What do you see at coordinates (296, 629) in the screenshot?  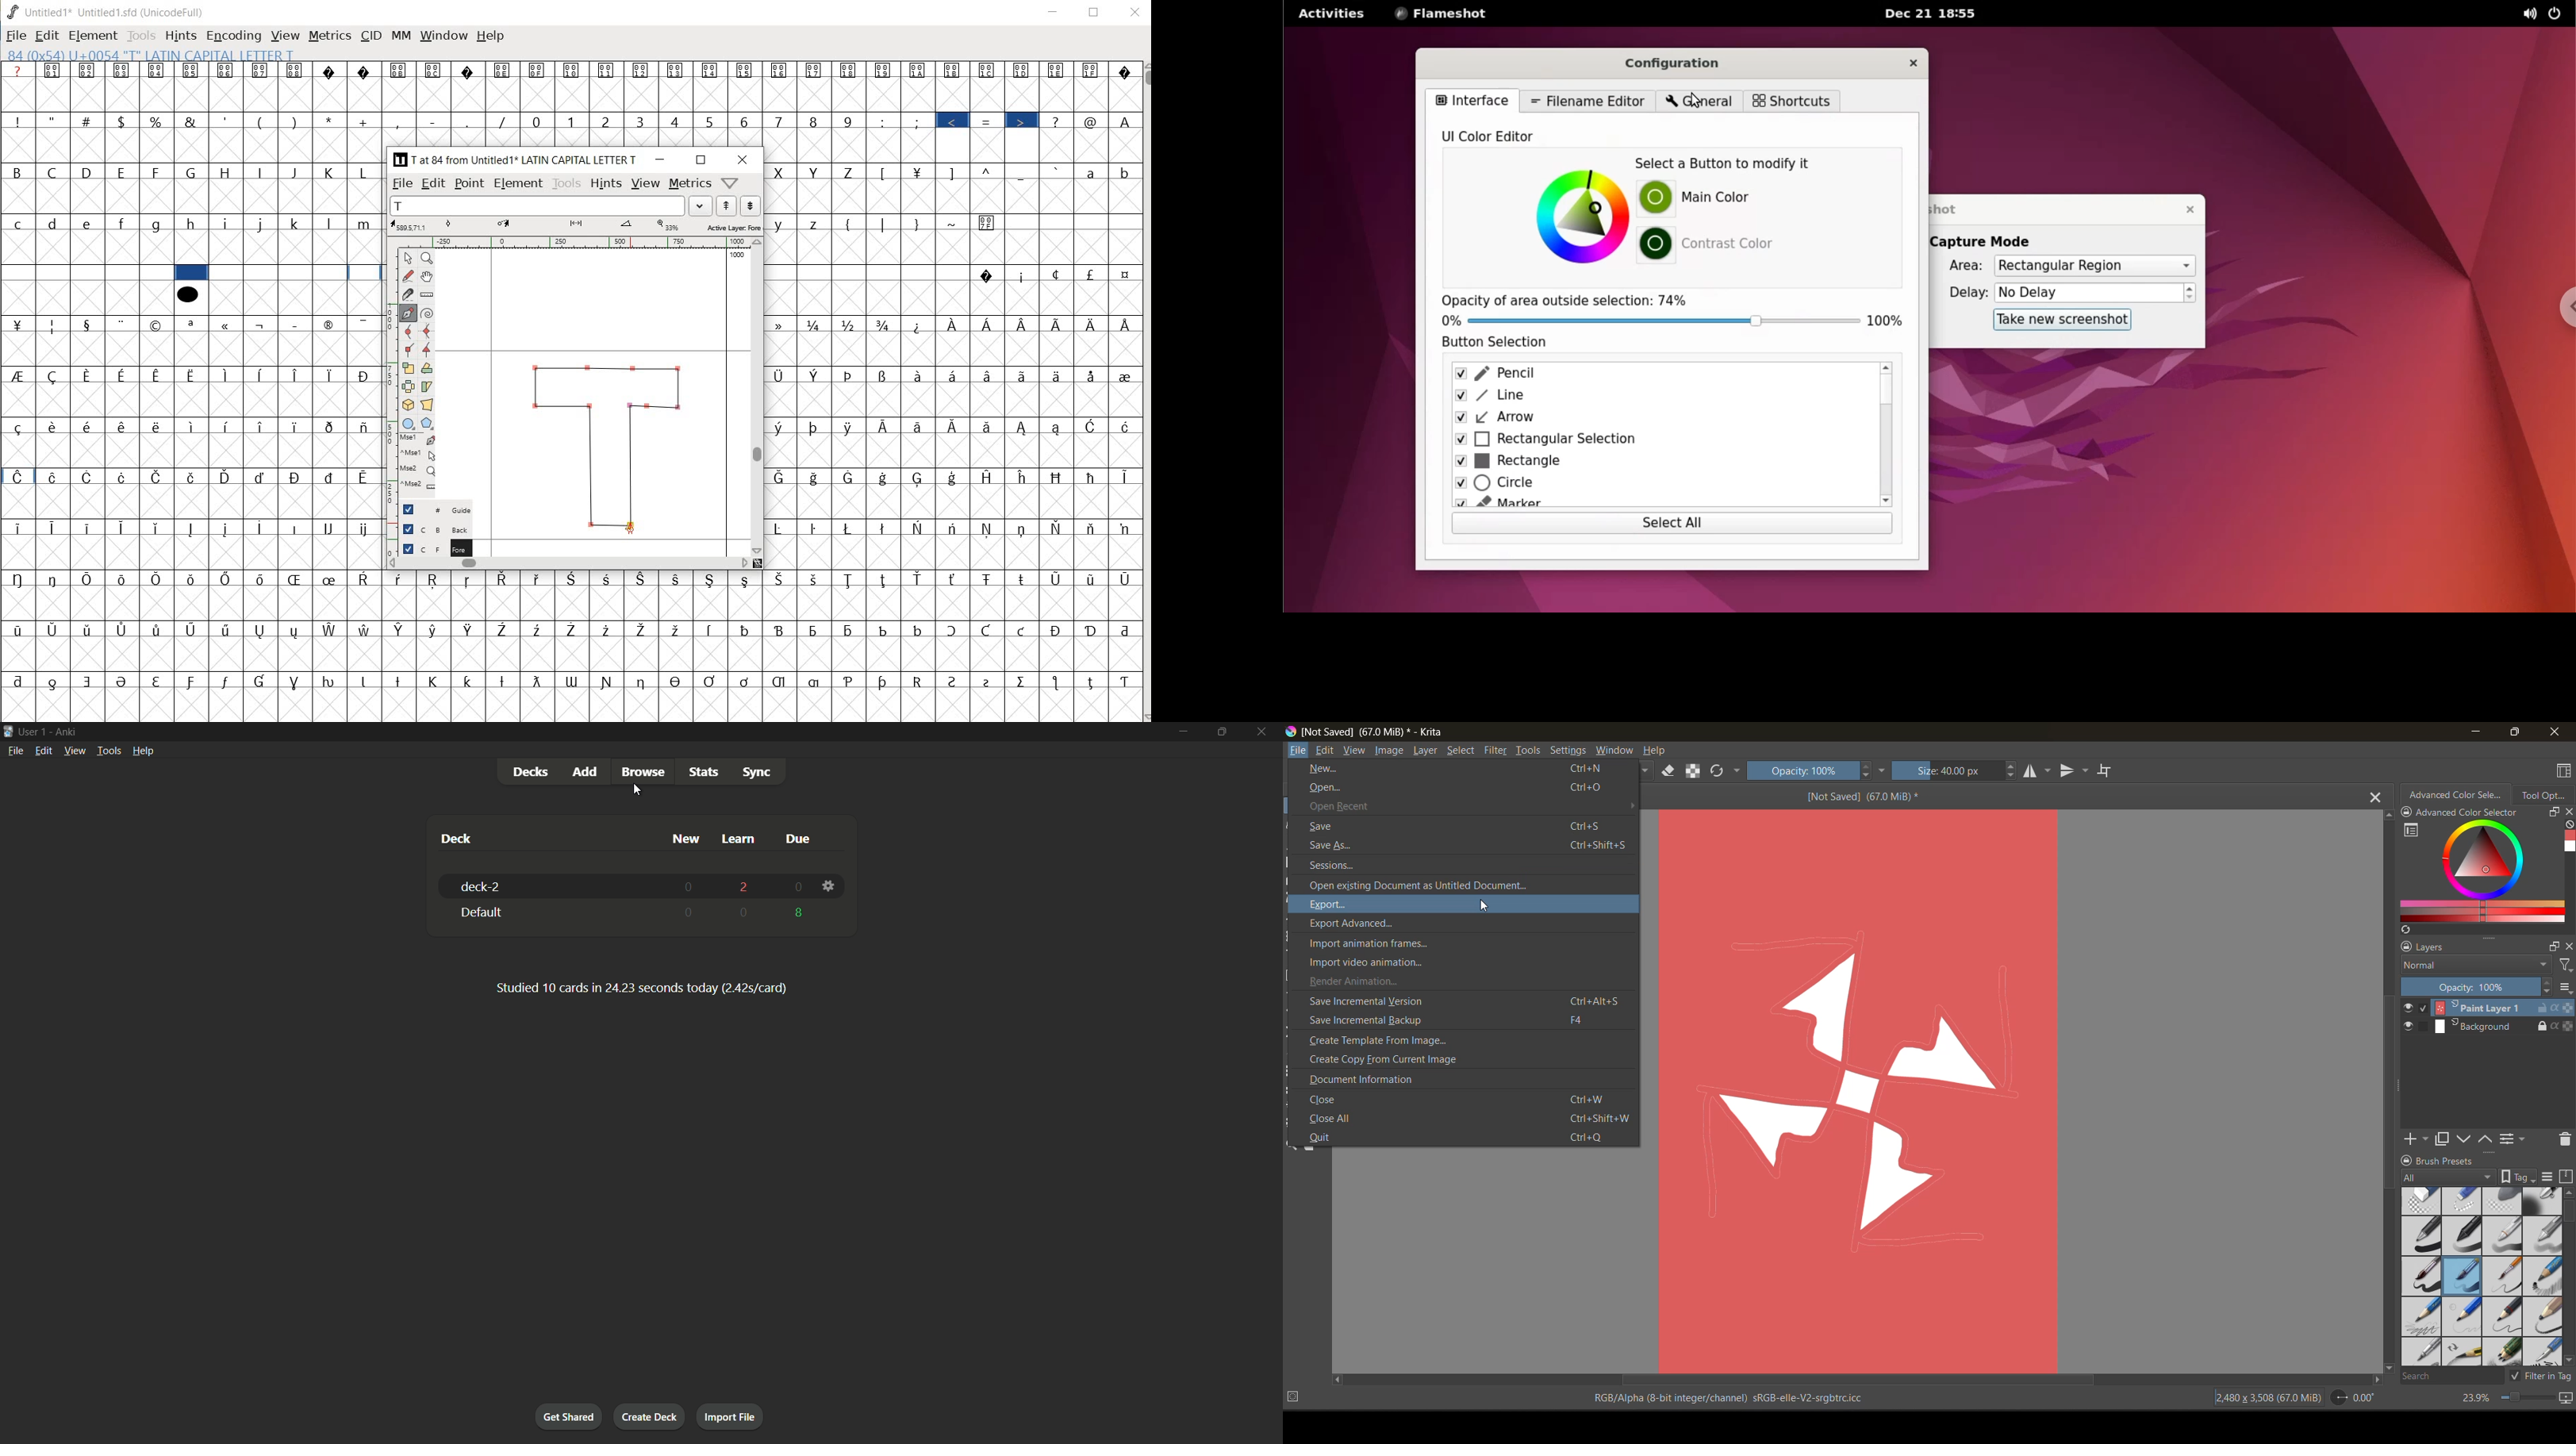 I see `` at bounding box center [296, 629].